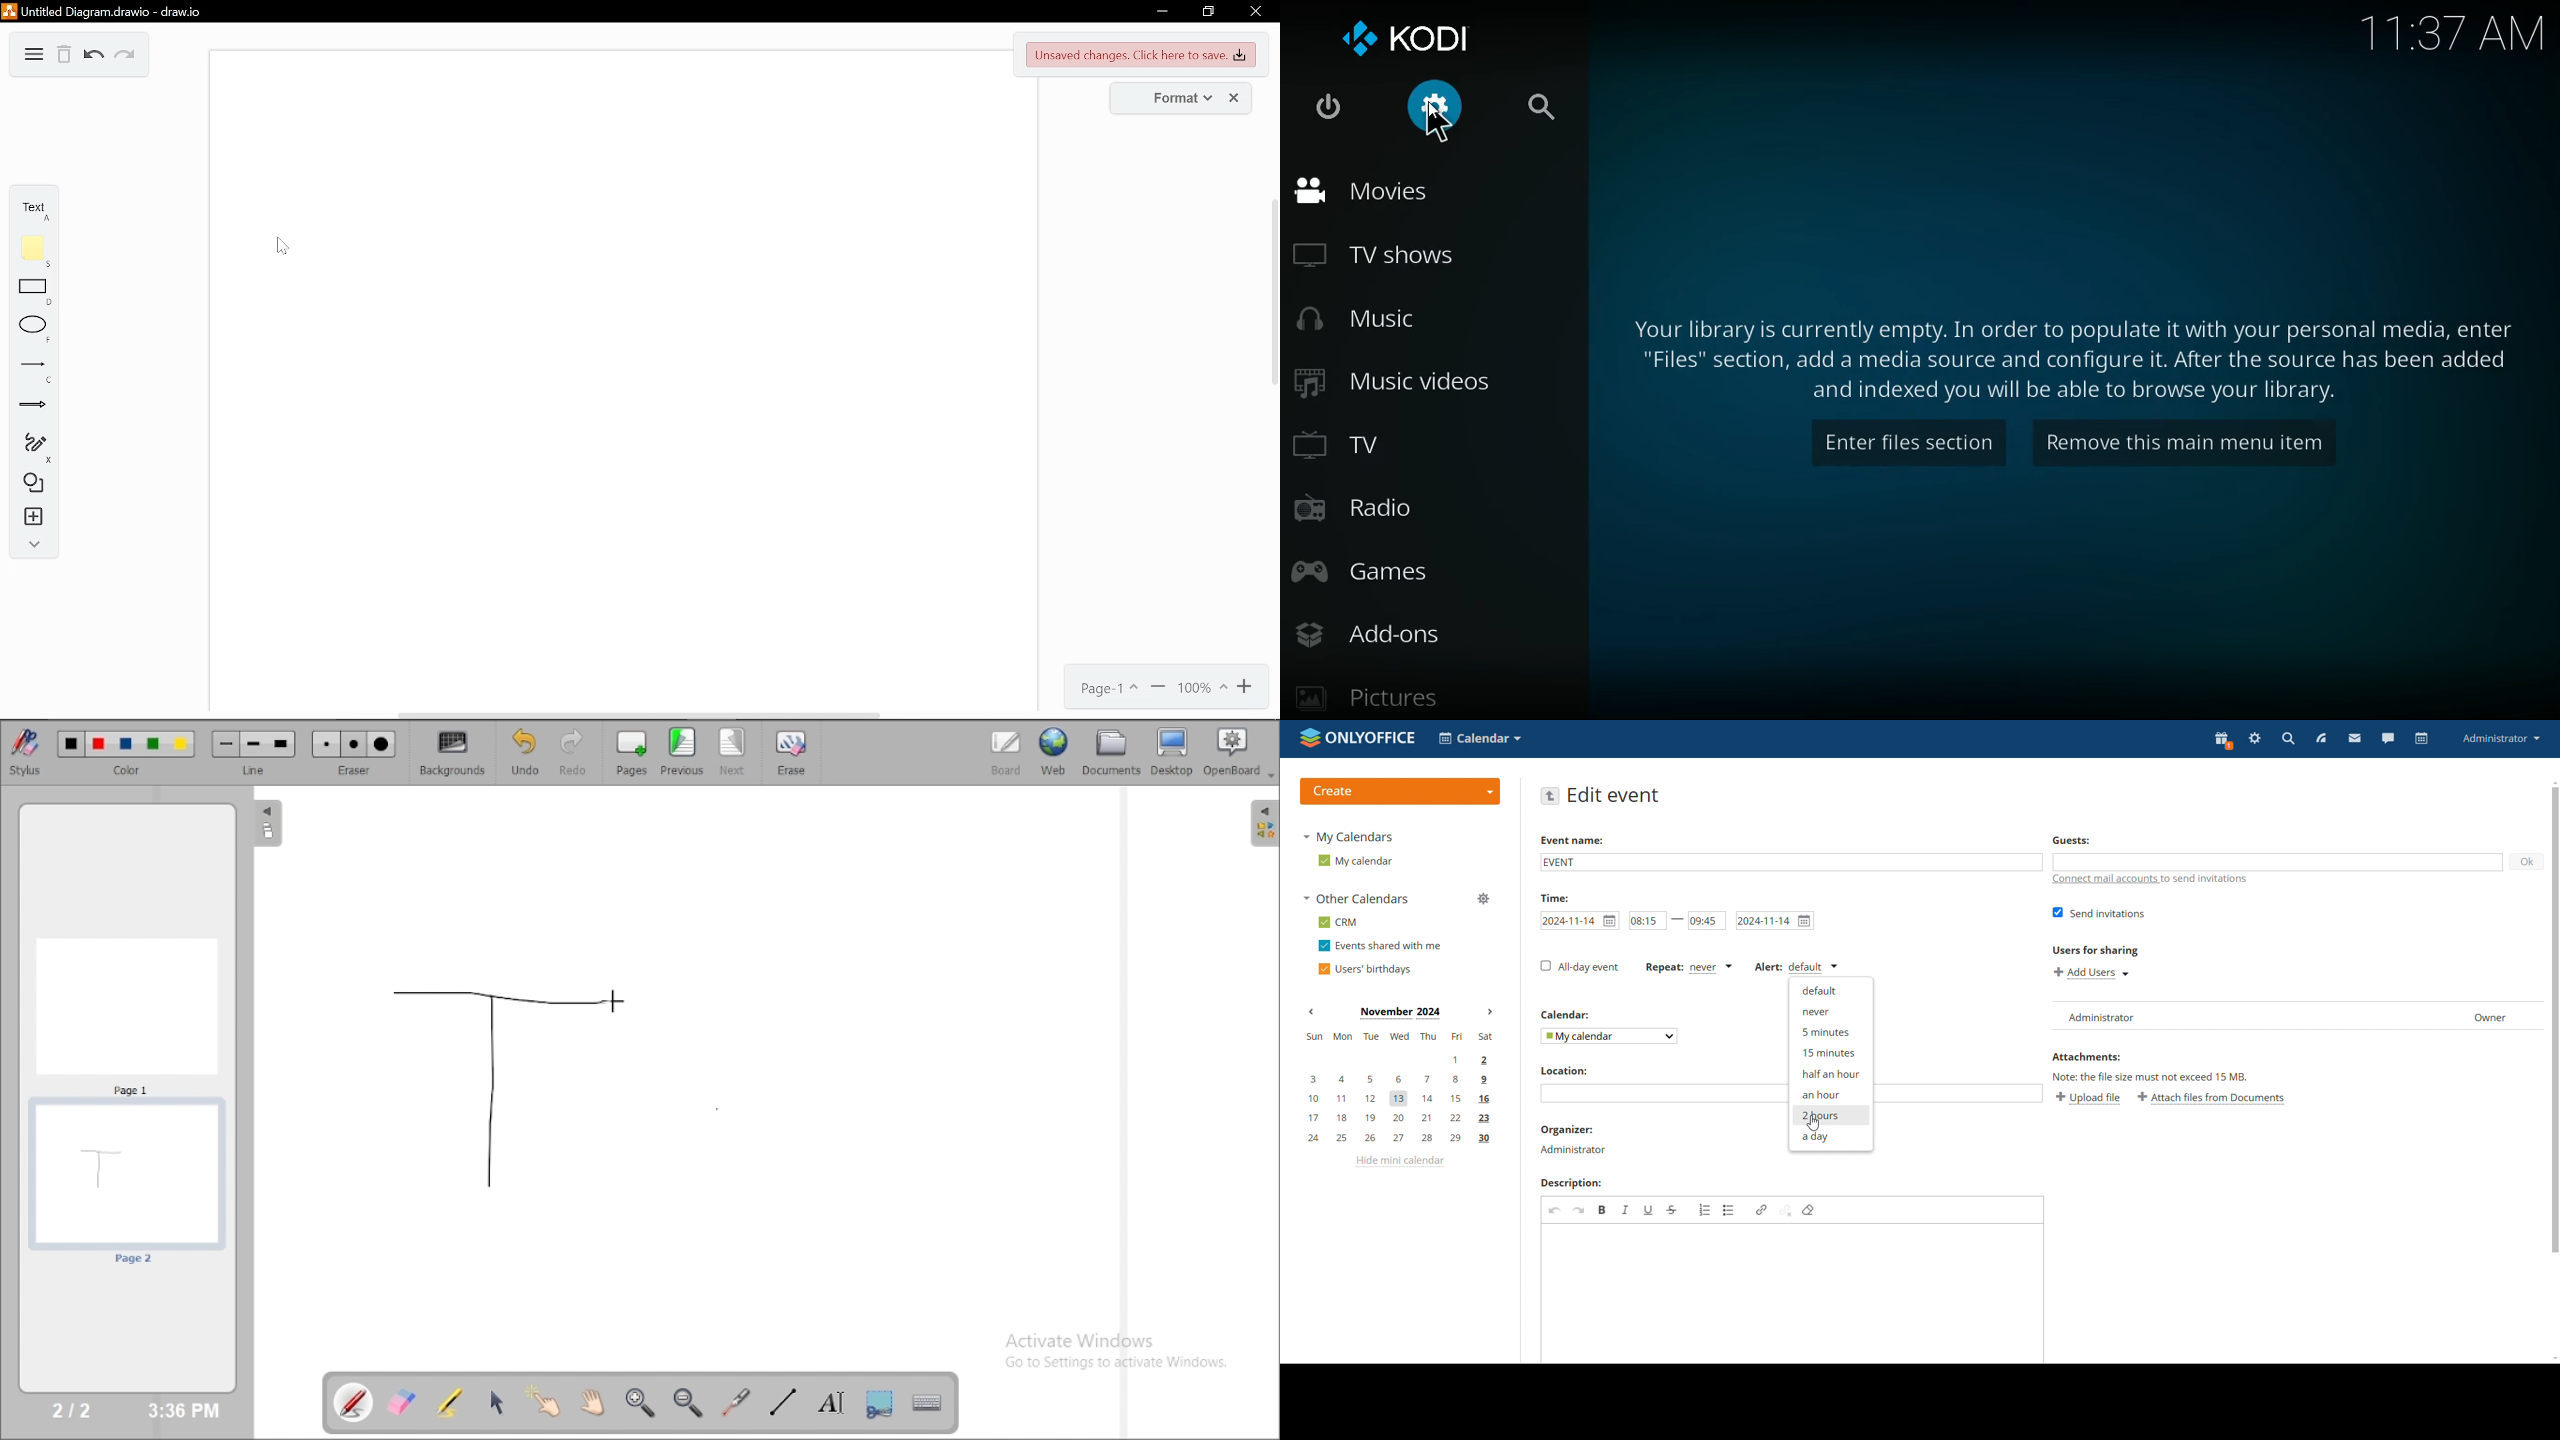 This screenshot has width=2576, height=1456. Describe the element at coordinates (1830, 1075) in the screenshot. I see `half an hour` at that location.